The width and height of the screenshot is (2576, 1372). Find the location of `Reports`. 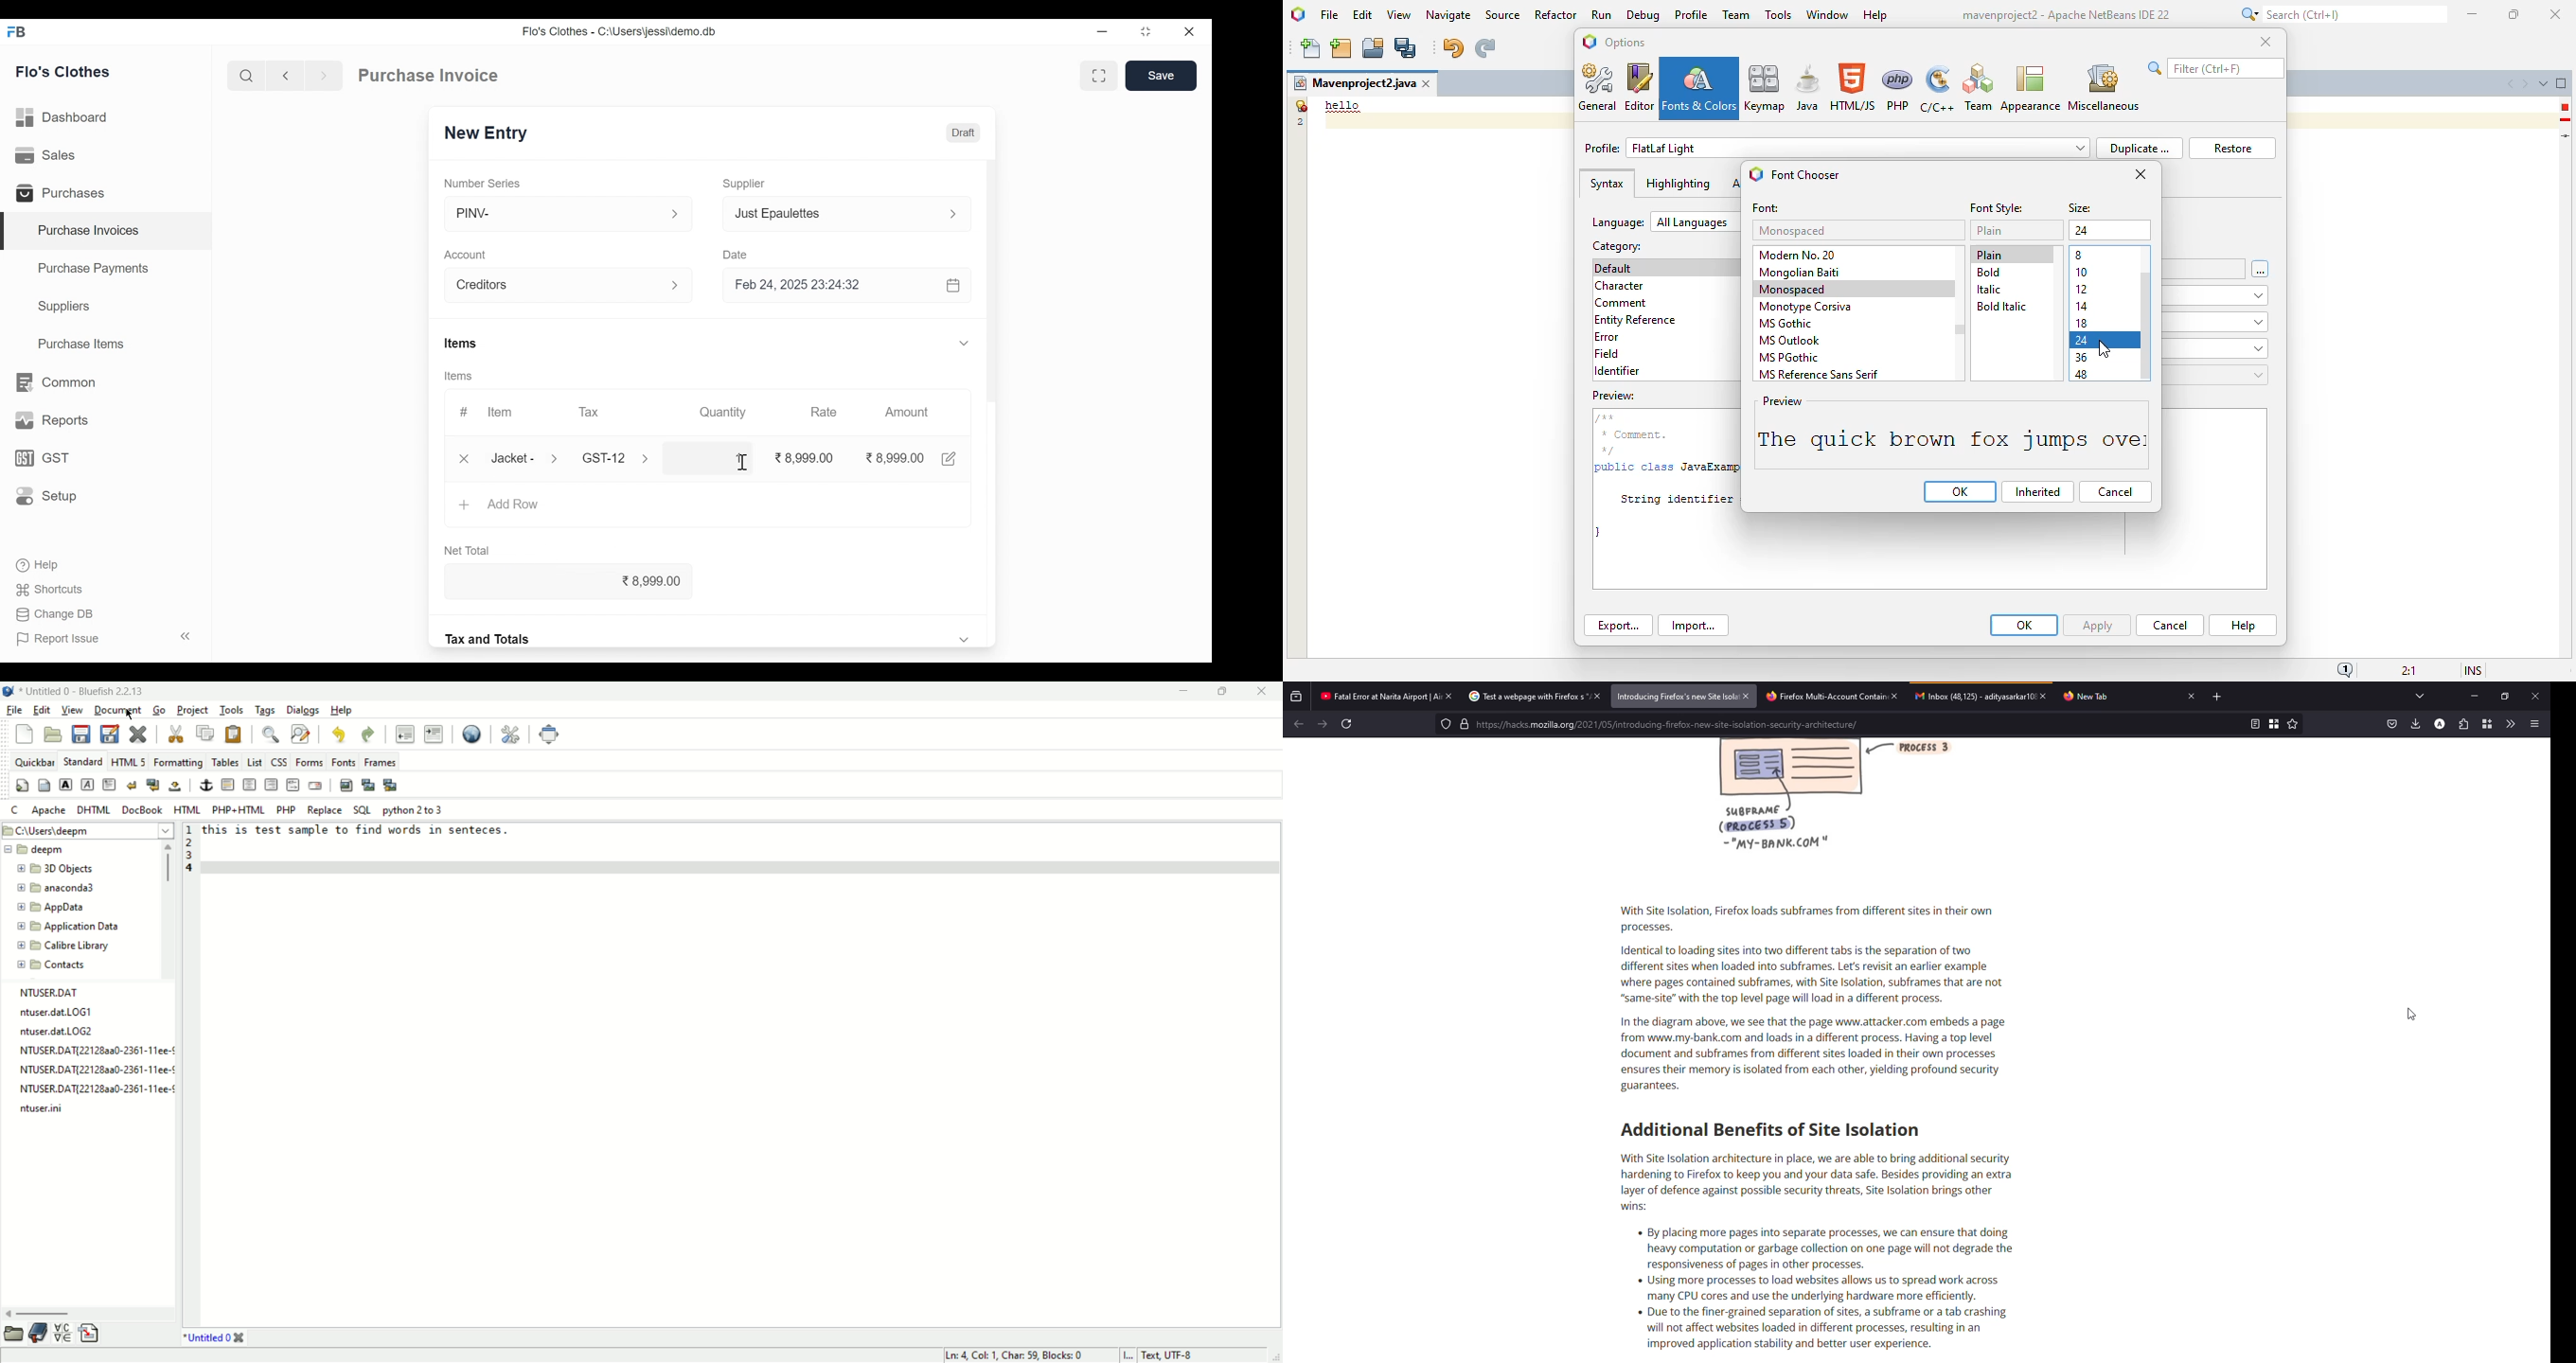

Reports is located at coordinates (49, 419).